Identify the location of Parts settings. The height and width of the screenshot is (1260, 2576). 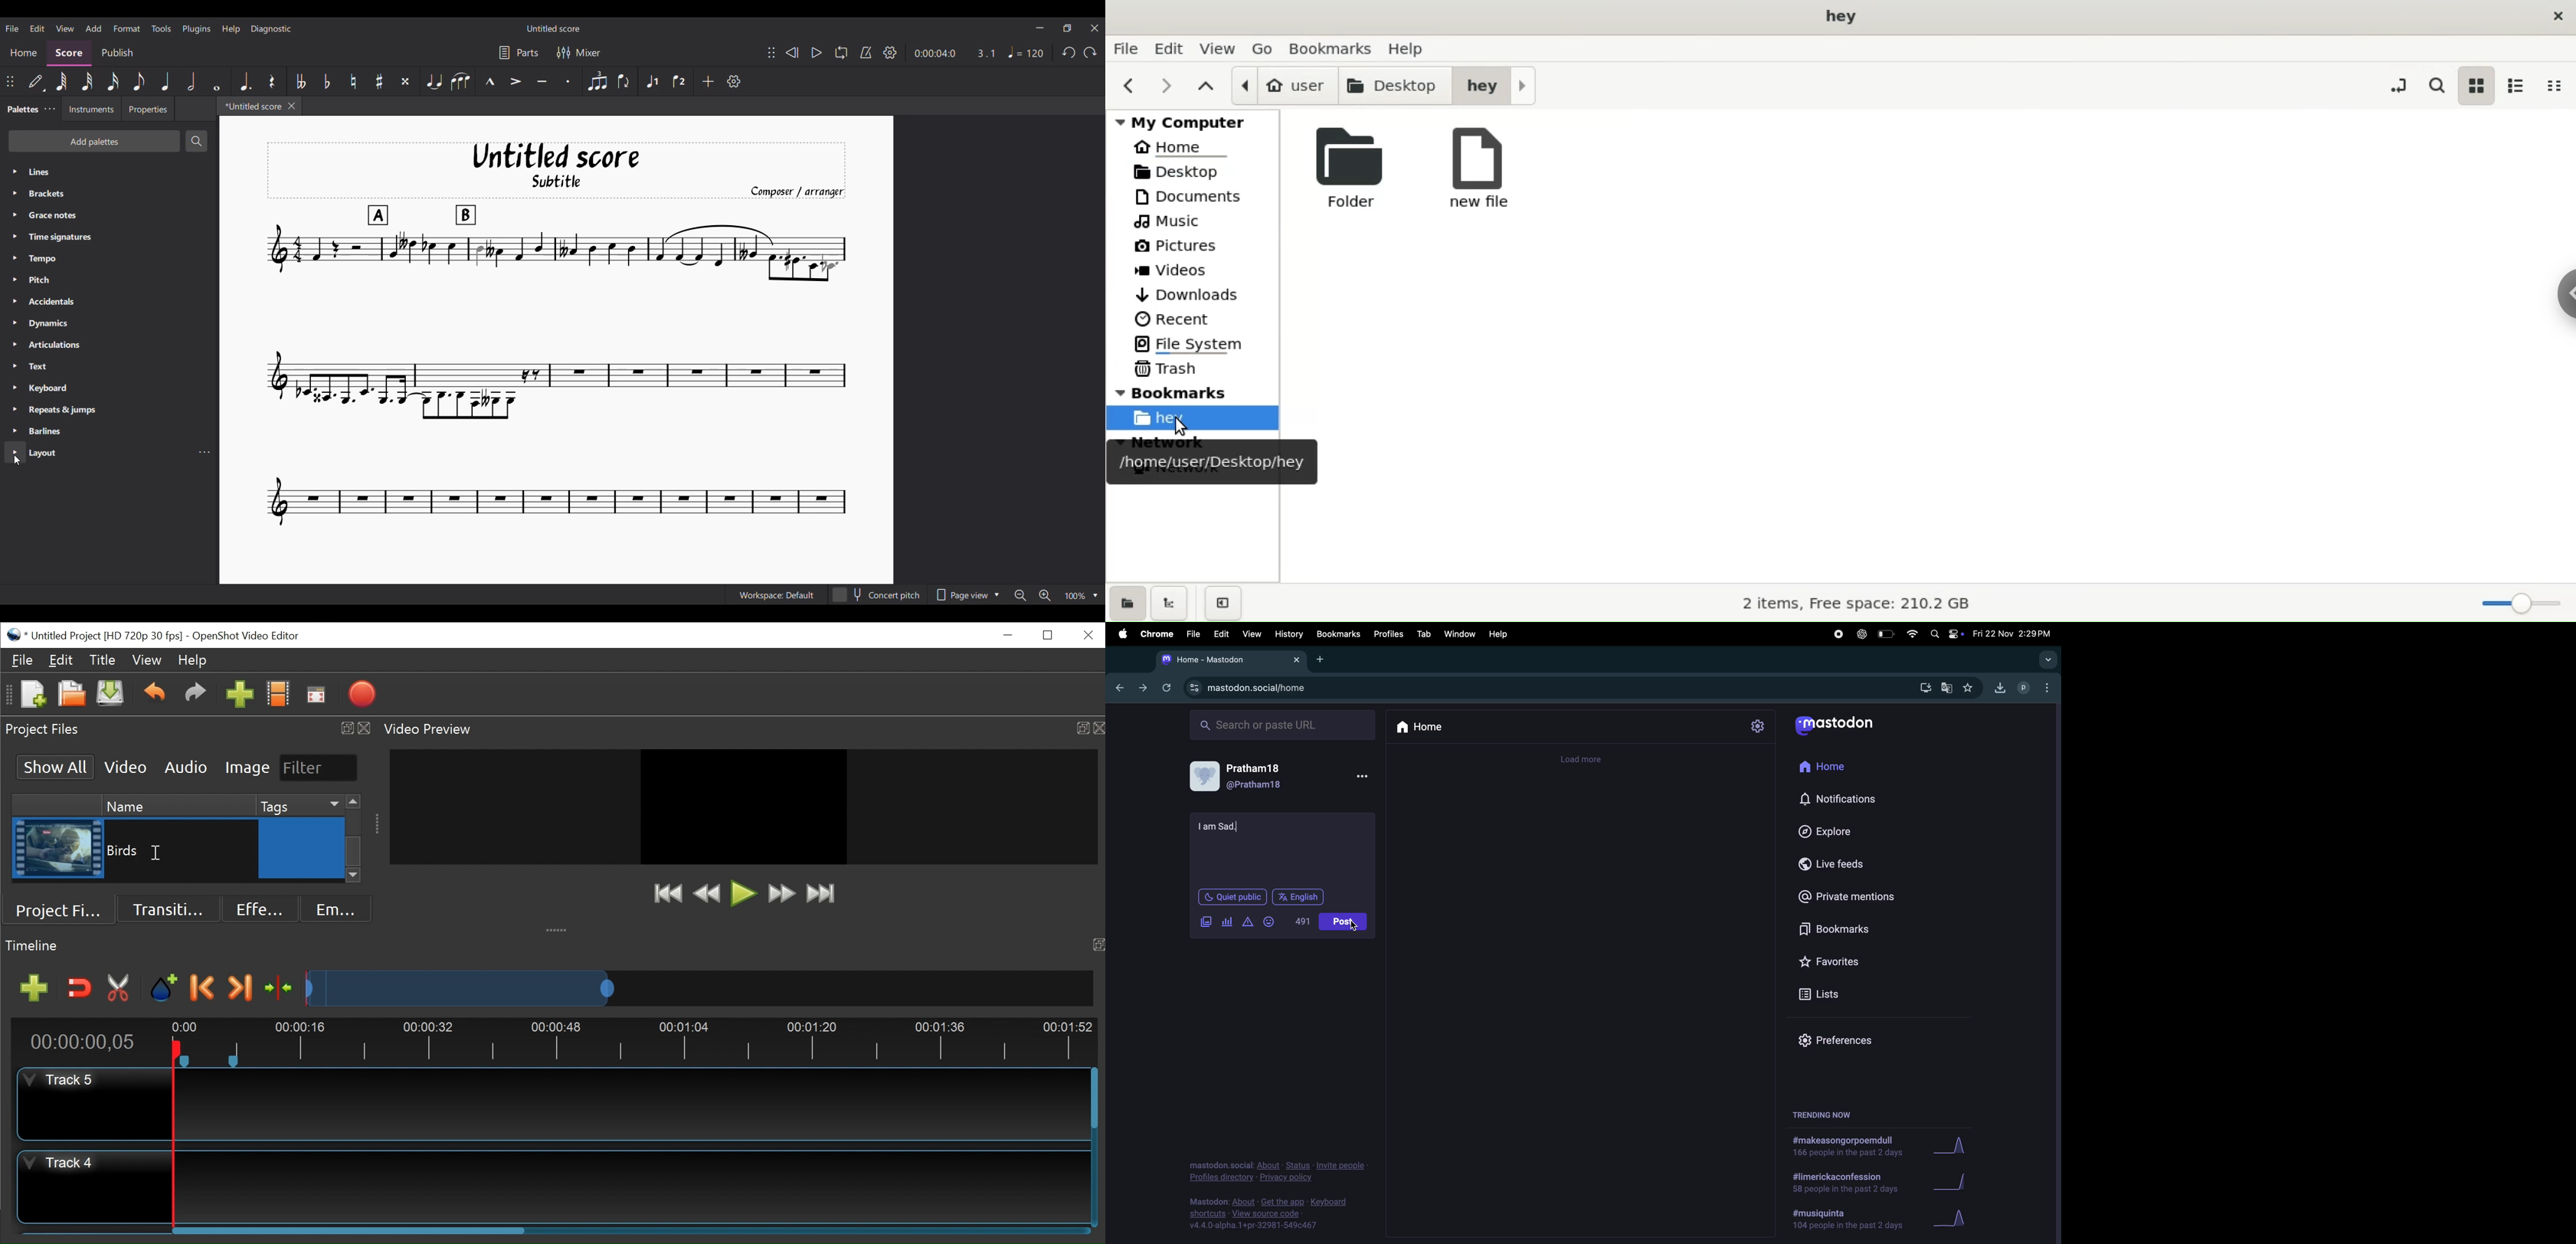
(519, 52).